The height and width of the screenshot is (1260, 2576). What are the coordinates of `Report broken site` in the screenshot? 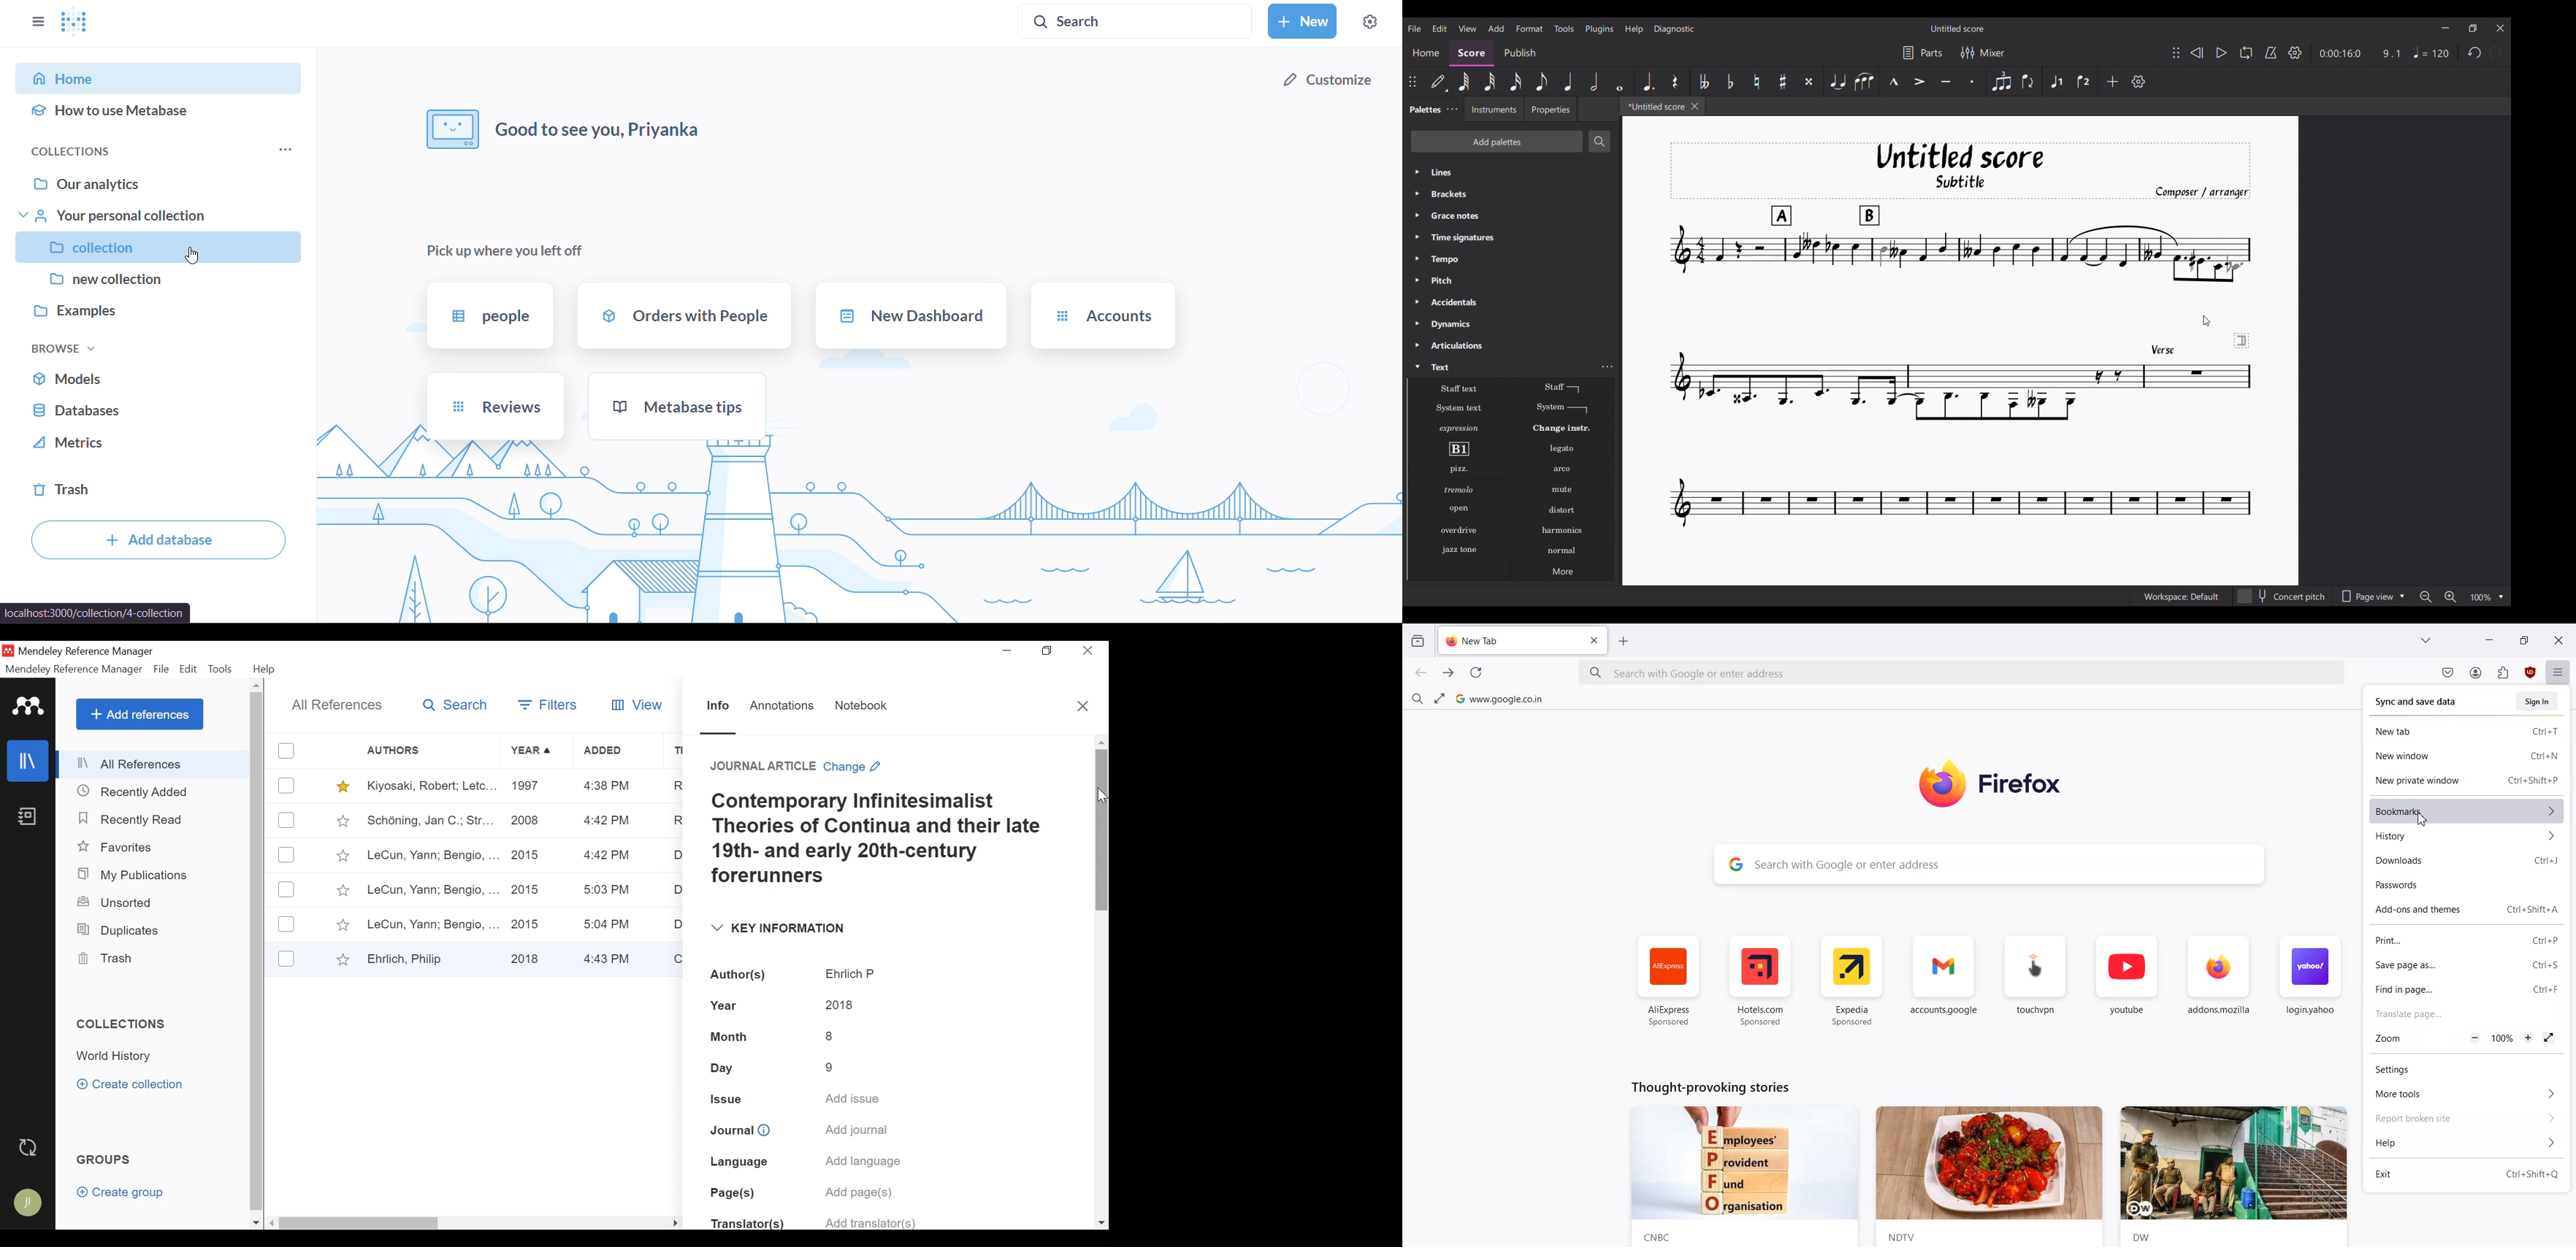 It's located at (2466, 1119).